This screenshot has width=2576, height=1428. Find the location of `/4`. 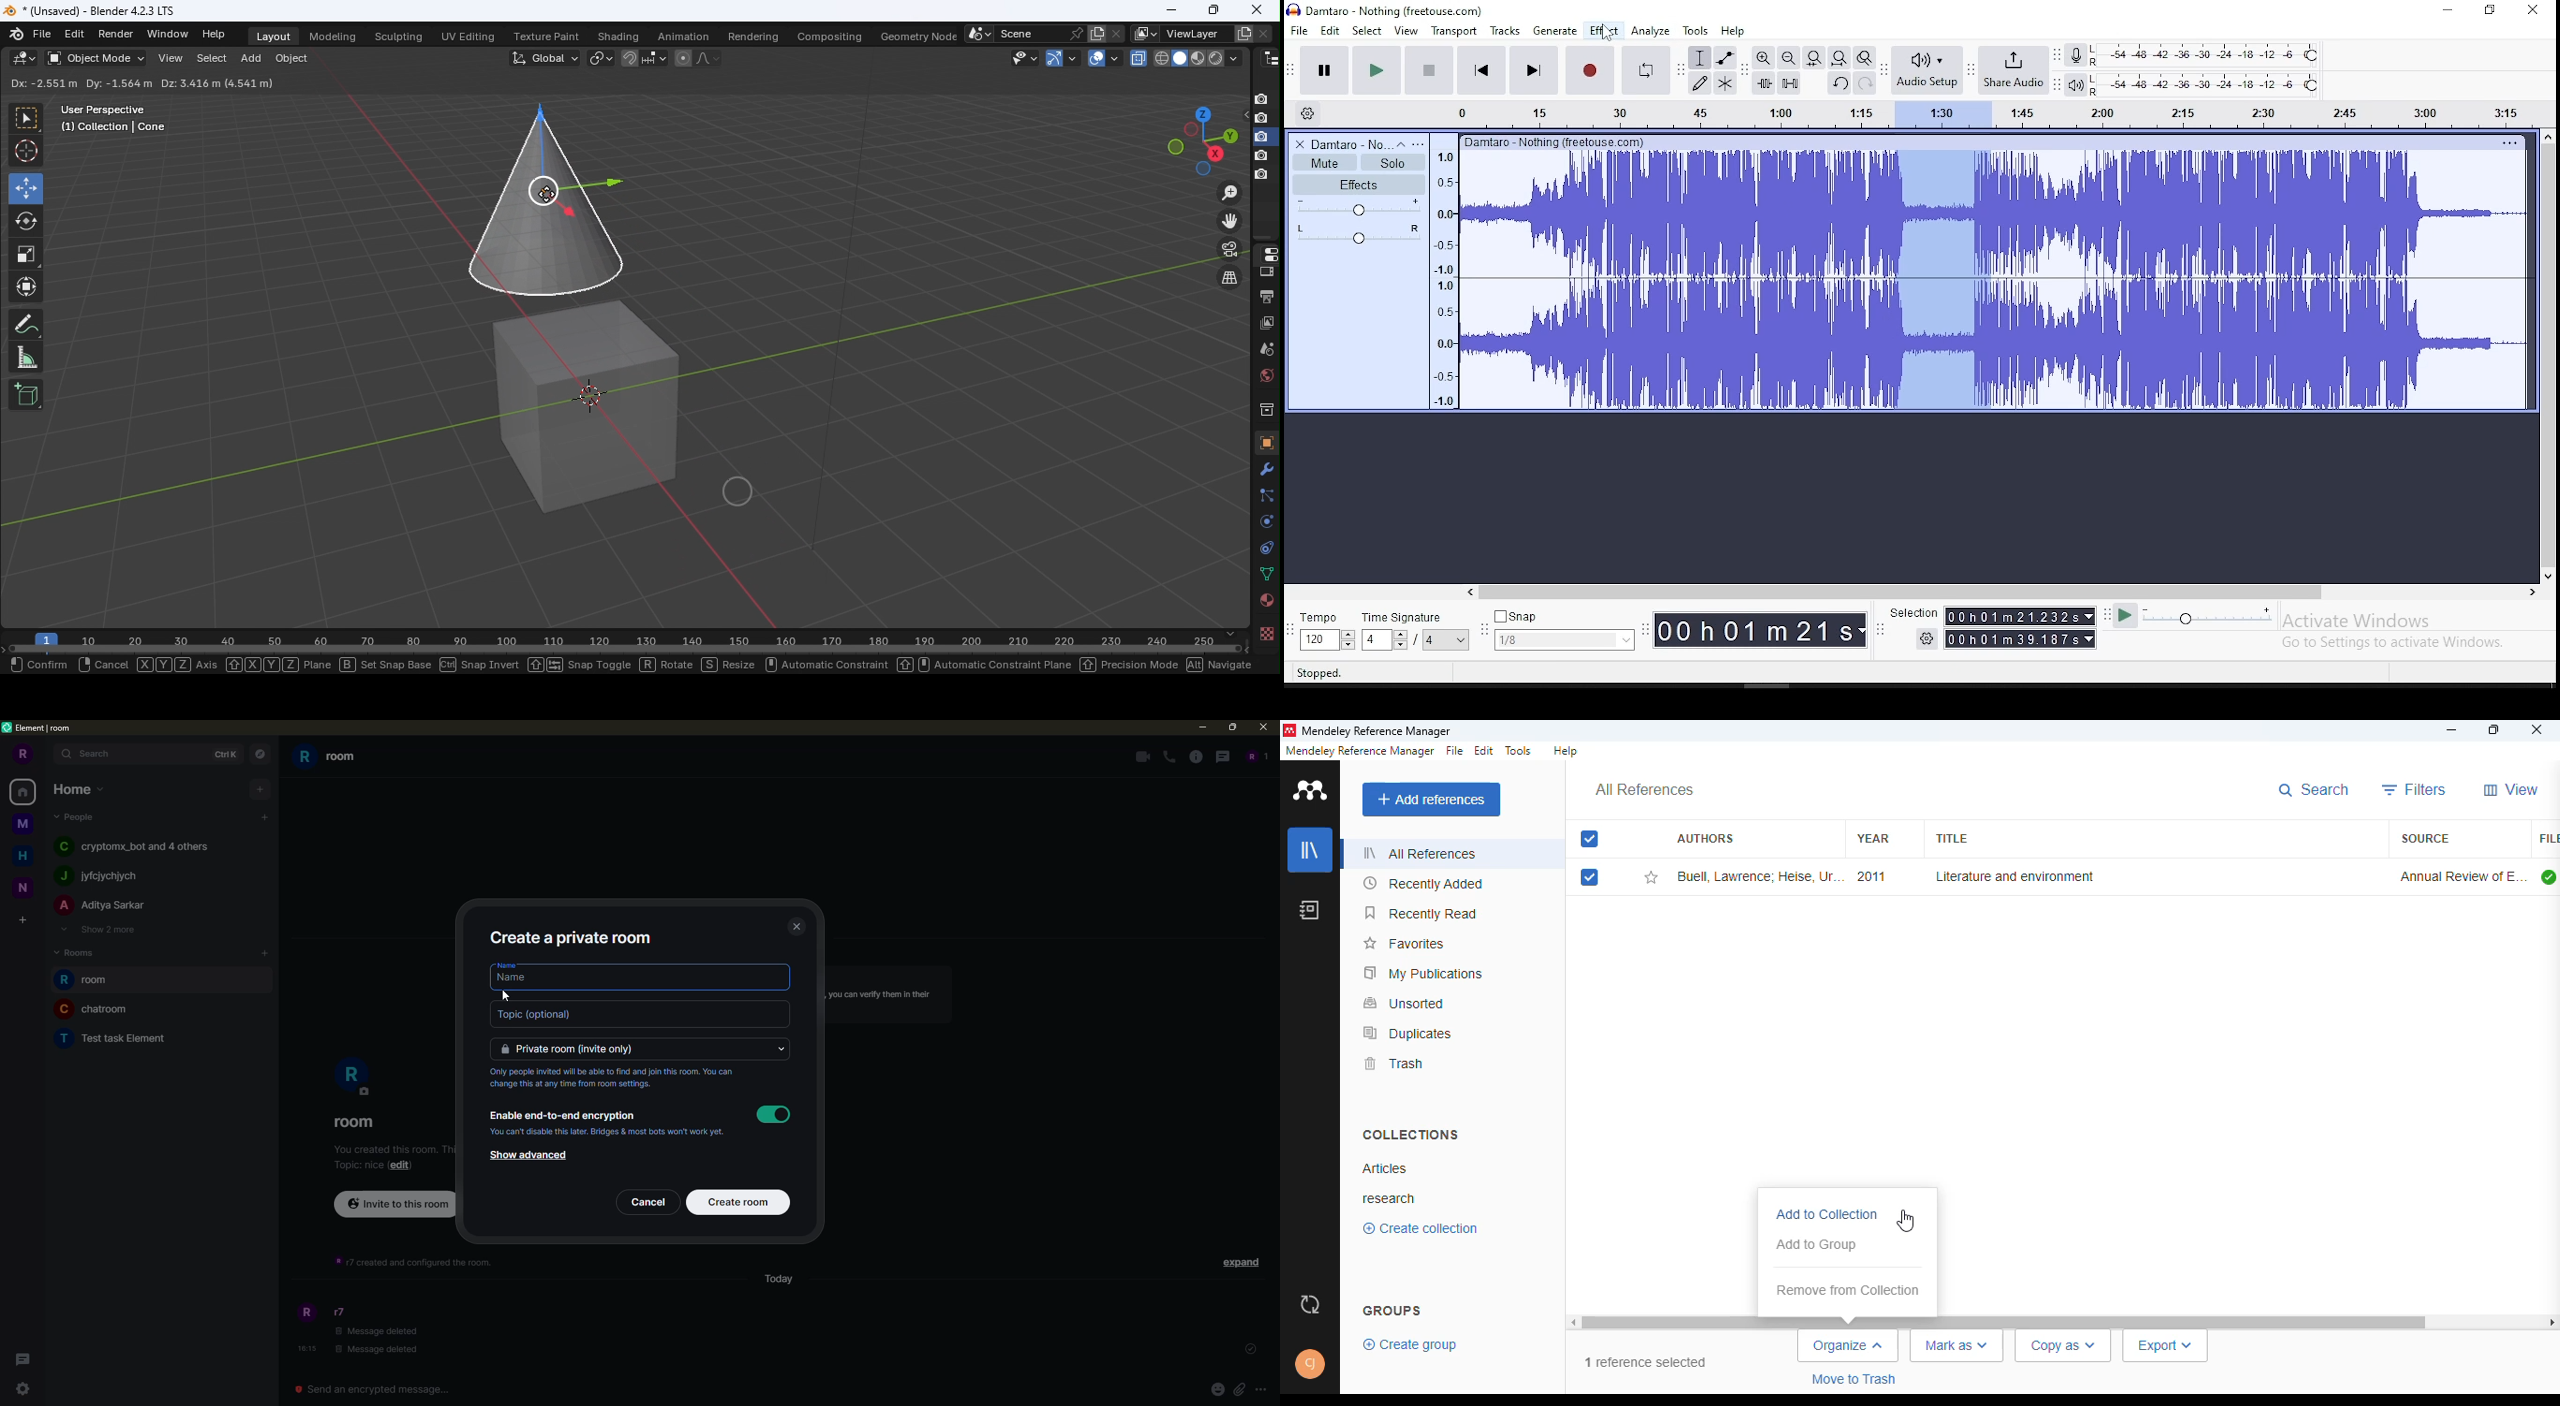

/4 is located at coordinates (1430, 639).